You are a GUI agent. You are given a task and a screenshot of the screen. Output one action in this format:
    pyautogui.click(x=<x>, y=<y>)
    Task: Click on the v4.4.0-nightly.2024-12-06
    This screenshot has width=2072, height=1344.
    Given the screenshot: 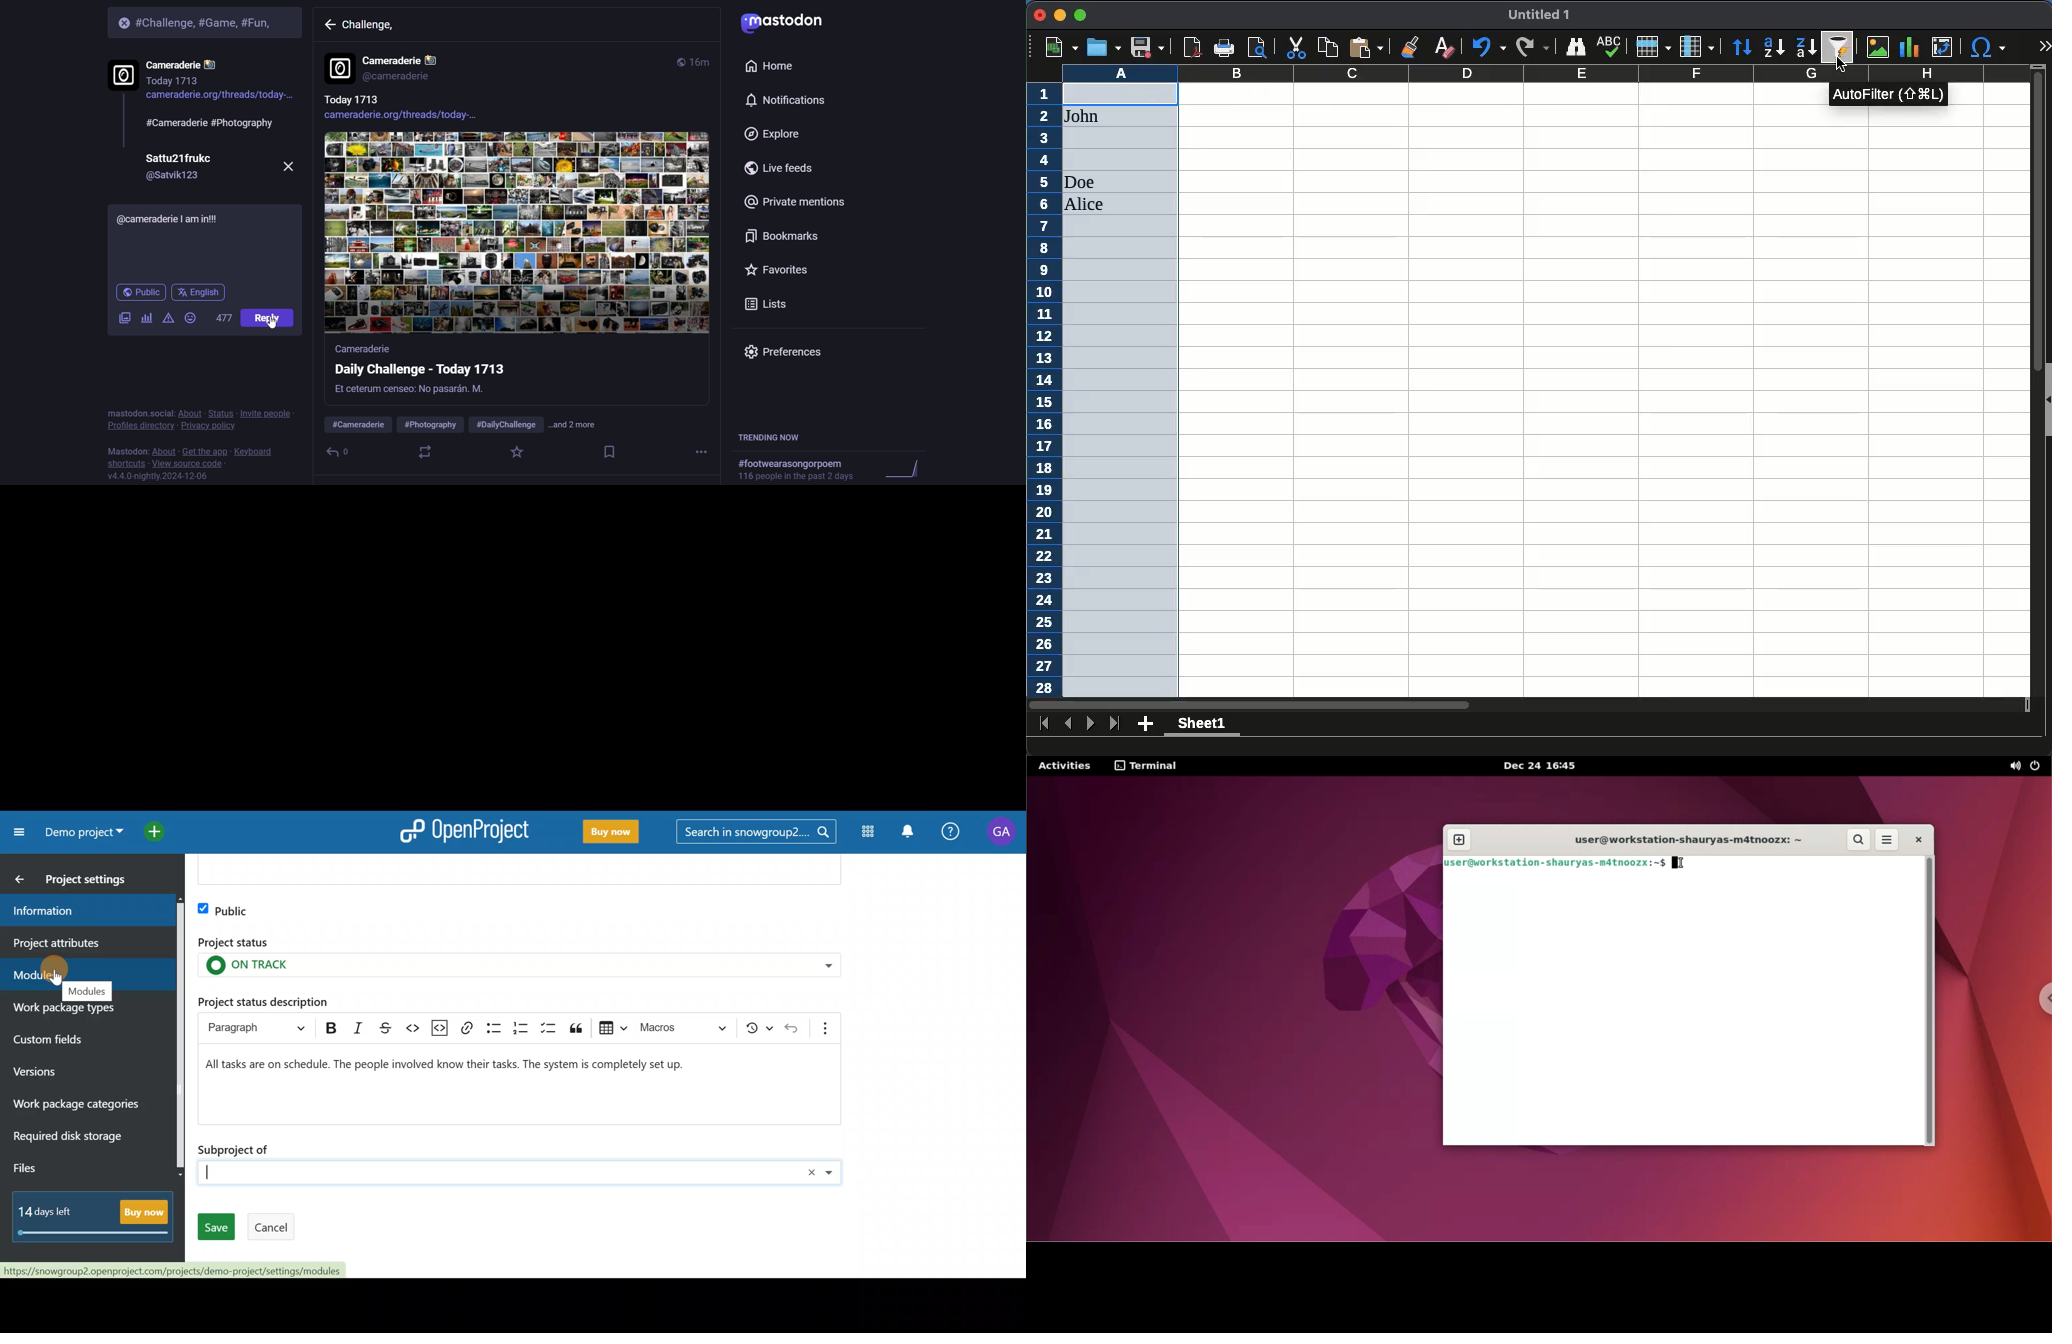 What is the action you would take?
    pyautogui.click(x=161, y=477)
    